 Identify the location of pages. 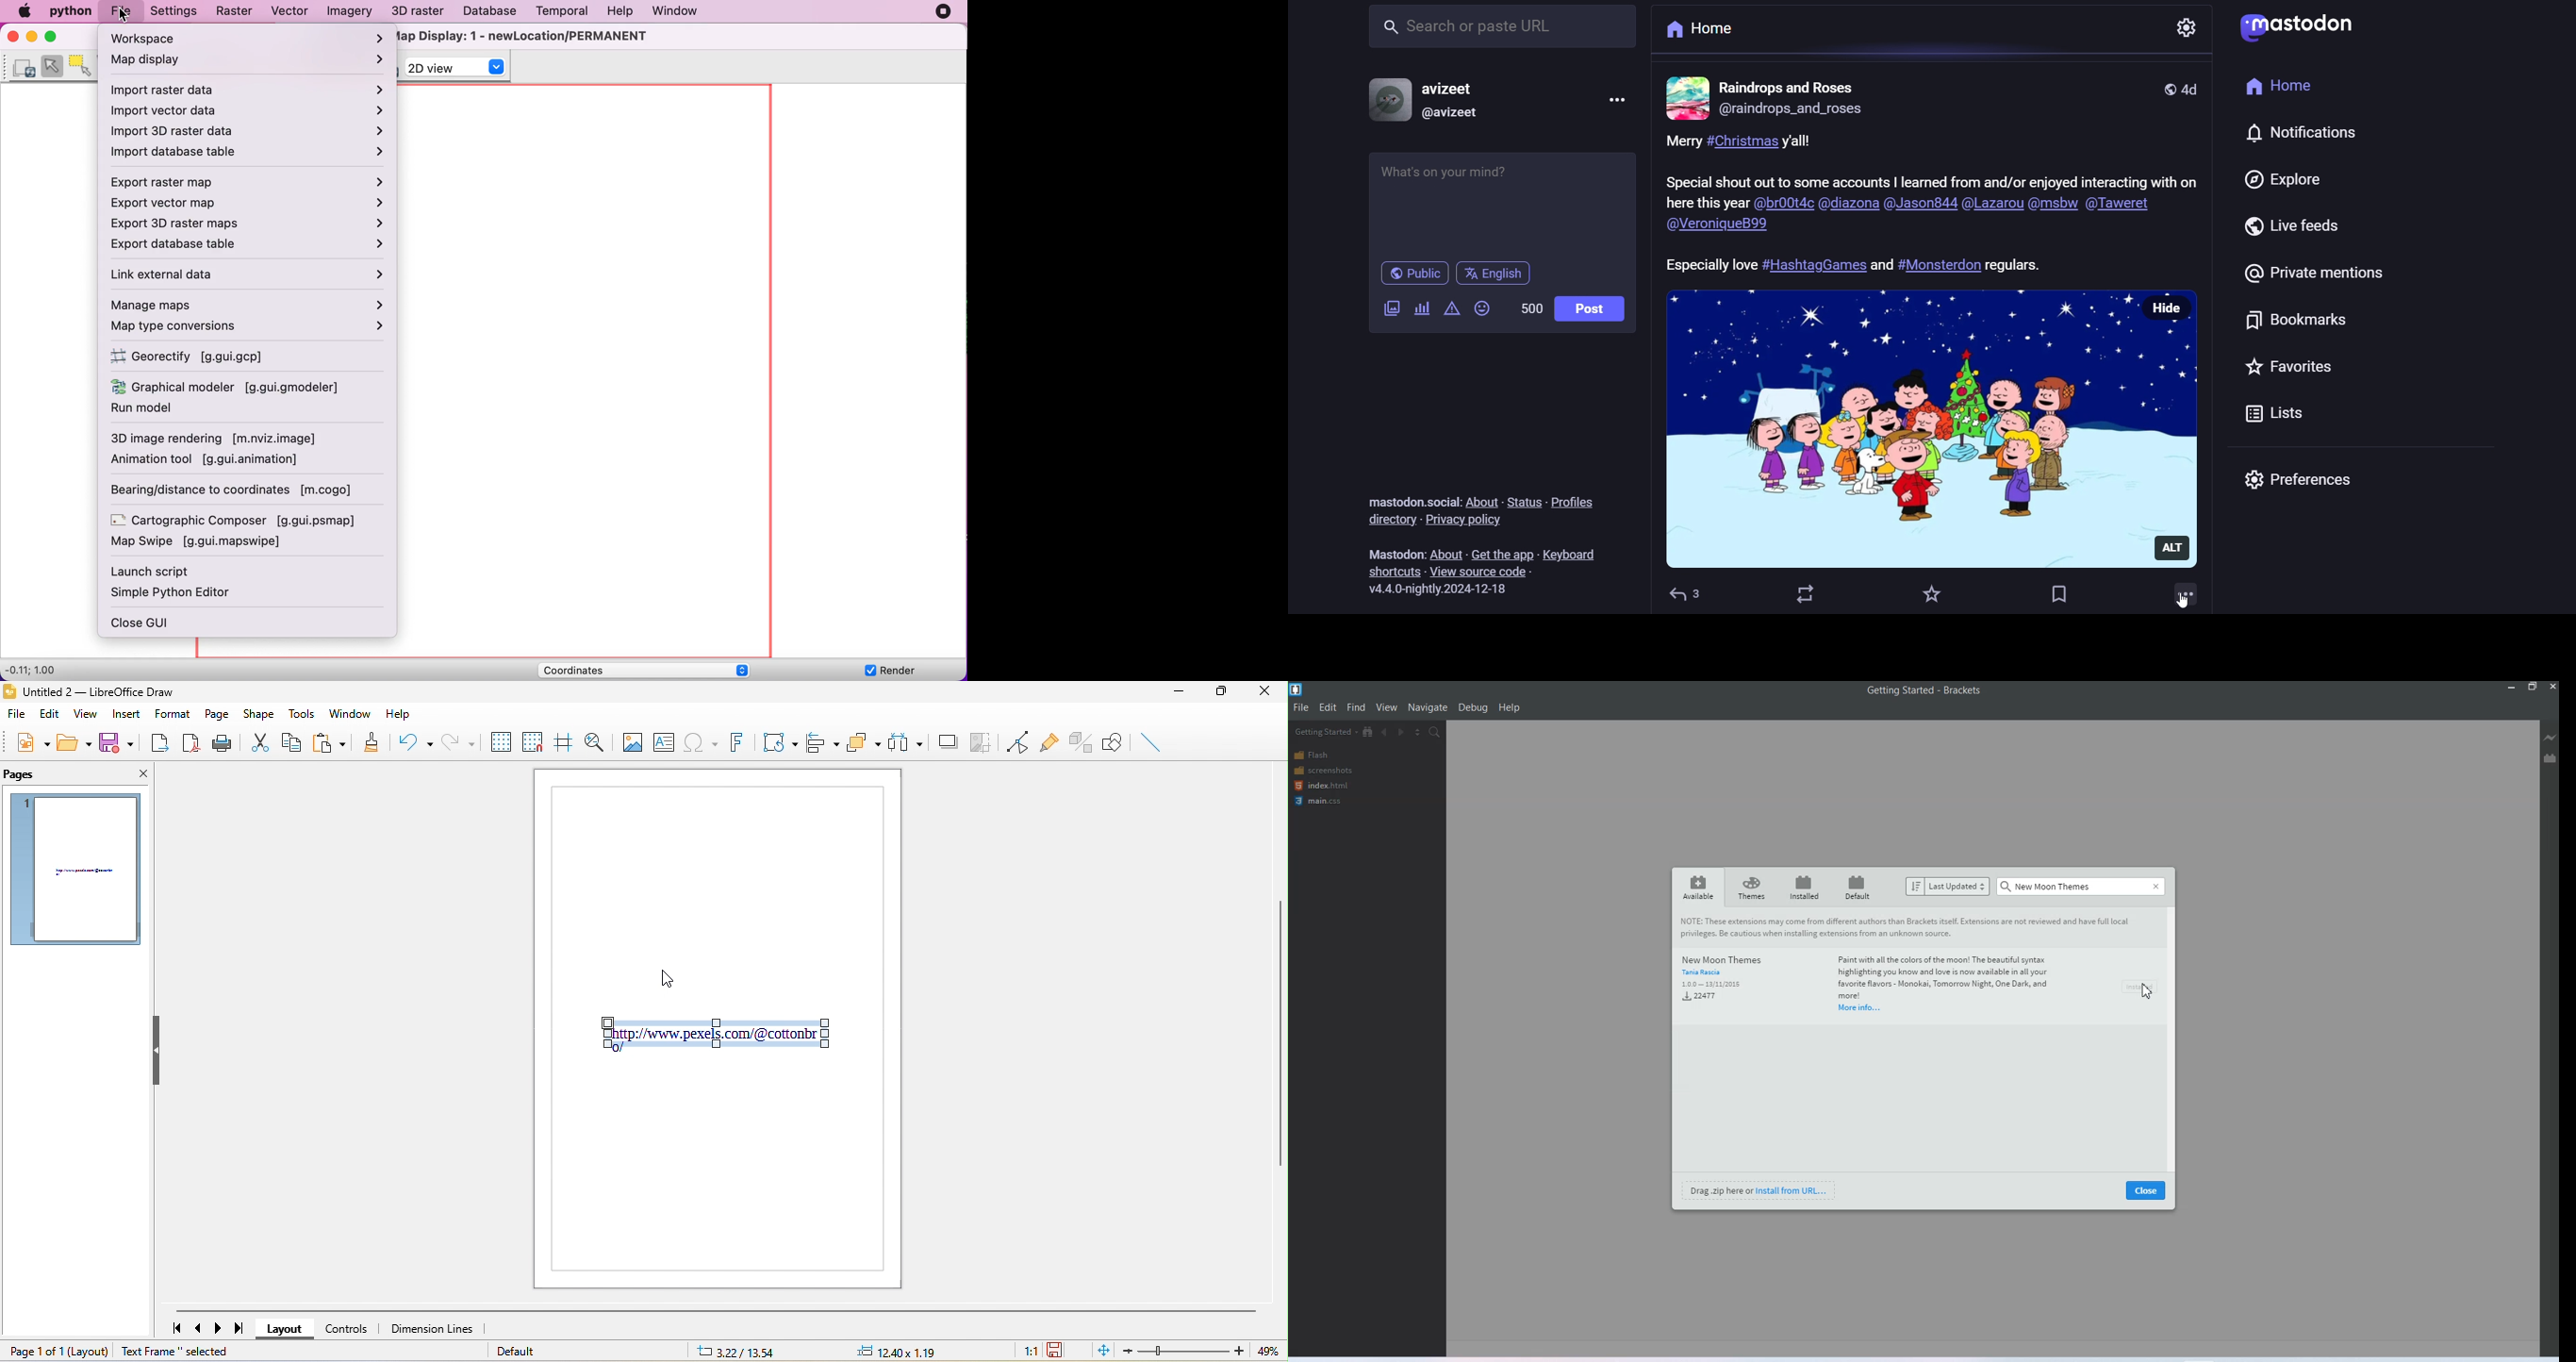
(42, 775).